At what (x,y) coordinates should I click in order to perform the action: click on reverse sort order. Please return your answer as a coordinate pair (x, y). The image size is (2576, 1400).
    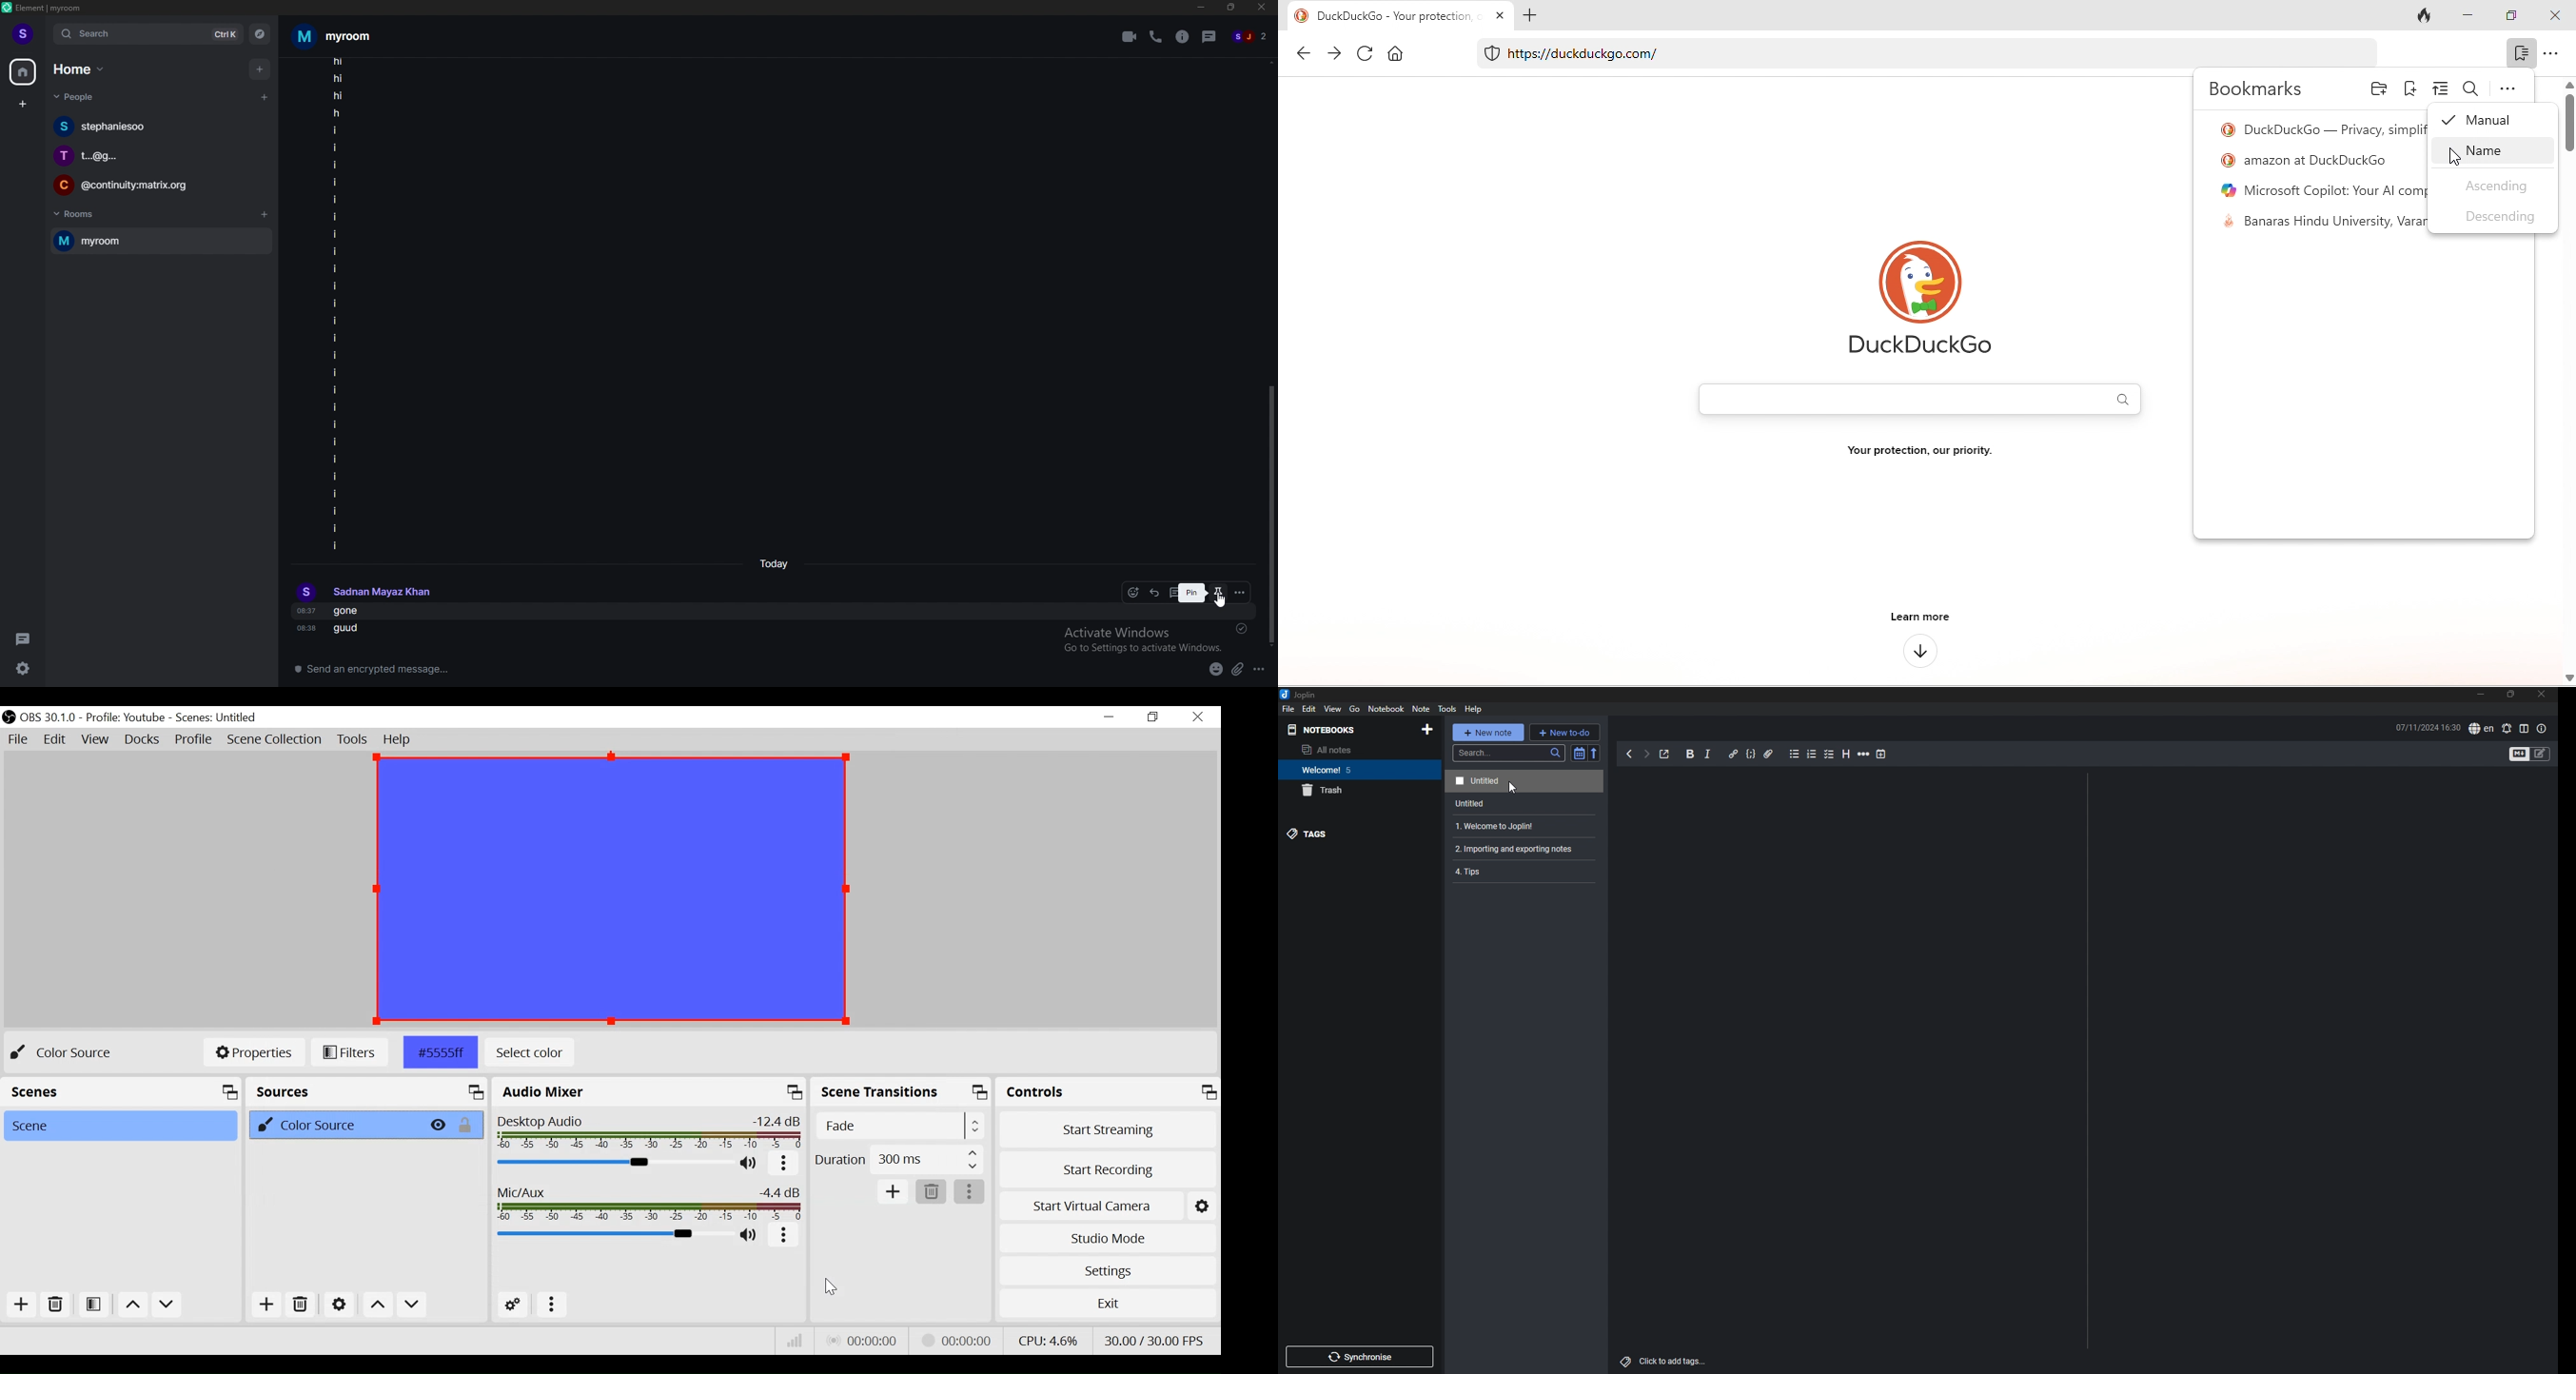
    Looking at the image, I should click on (1596, 752).